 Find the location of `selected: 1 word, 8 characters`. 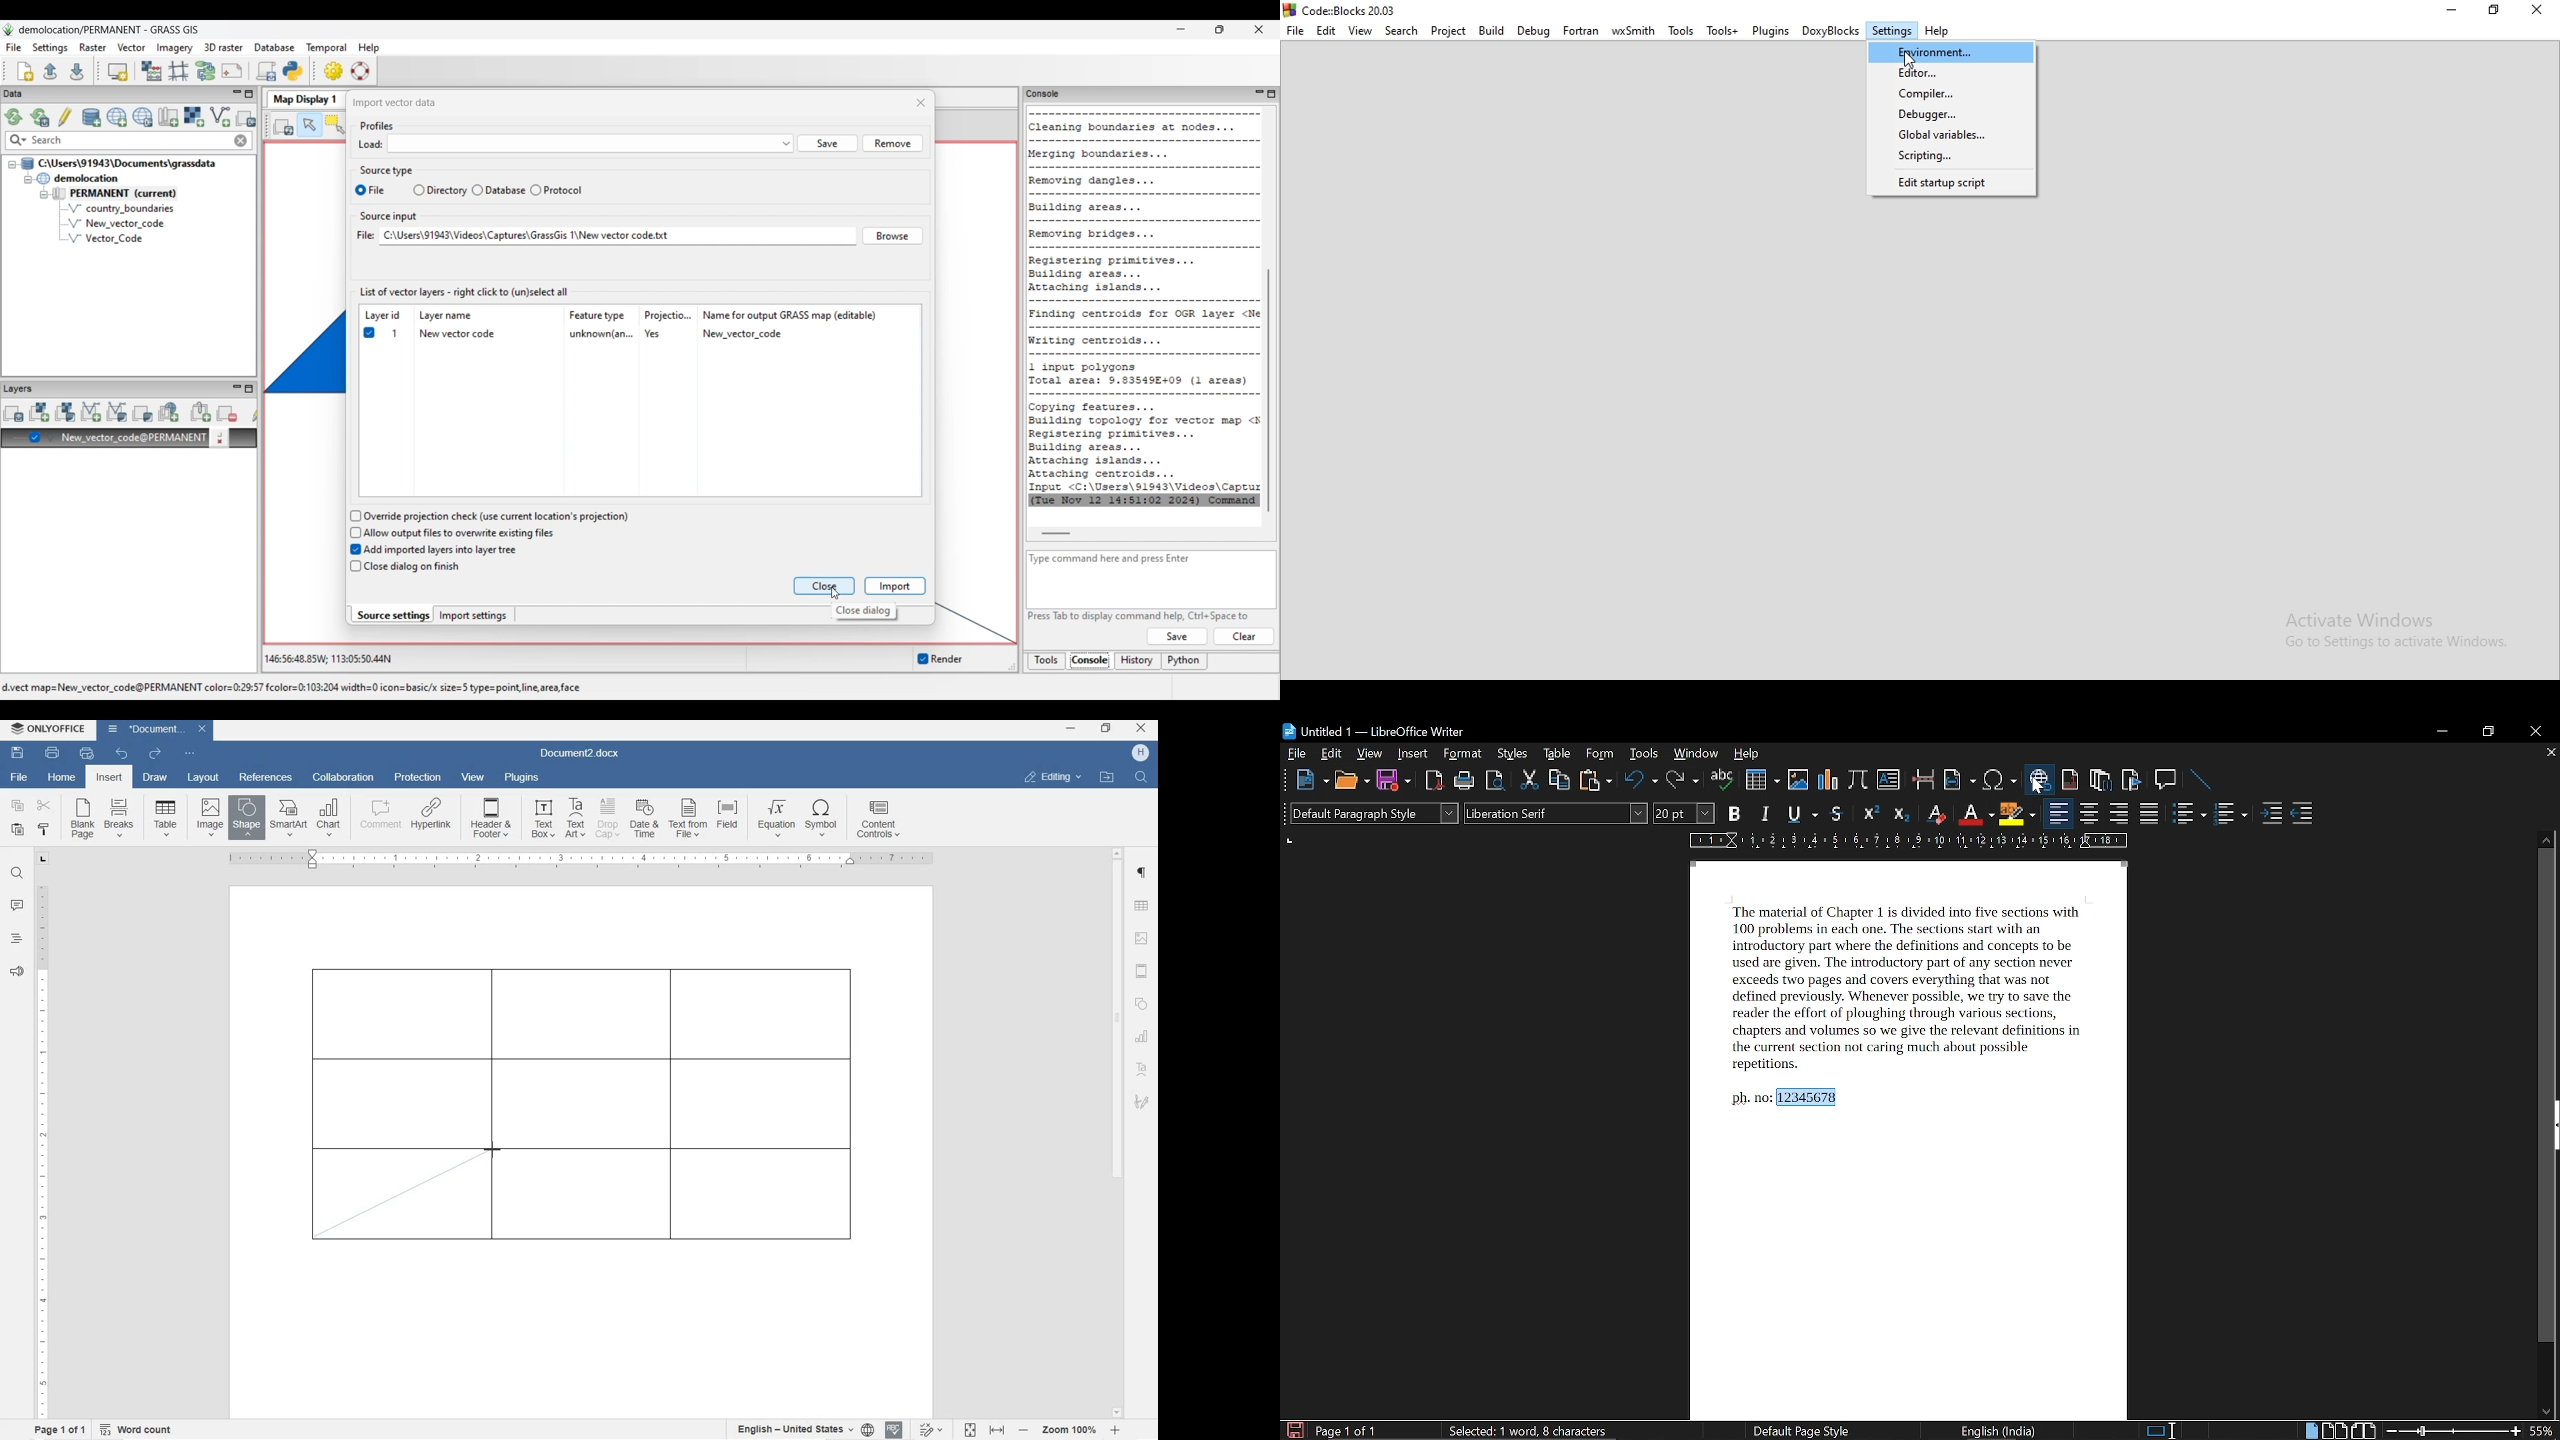

selected: 1 word, 8 characters is located at coordinates (1533, 1432).